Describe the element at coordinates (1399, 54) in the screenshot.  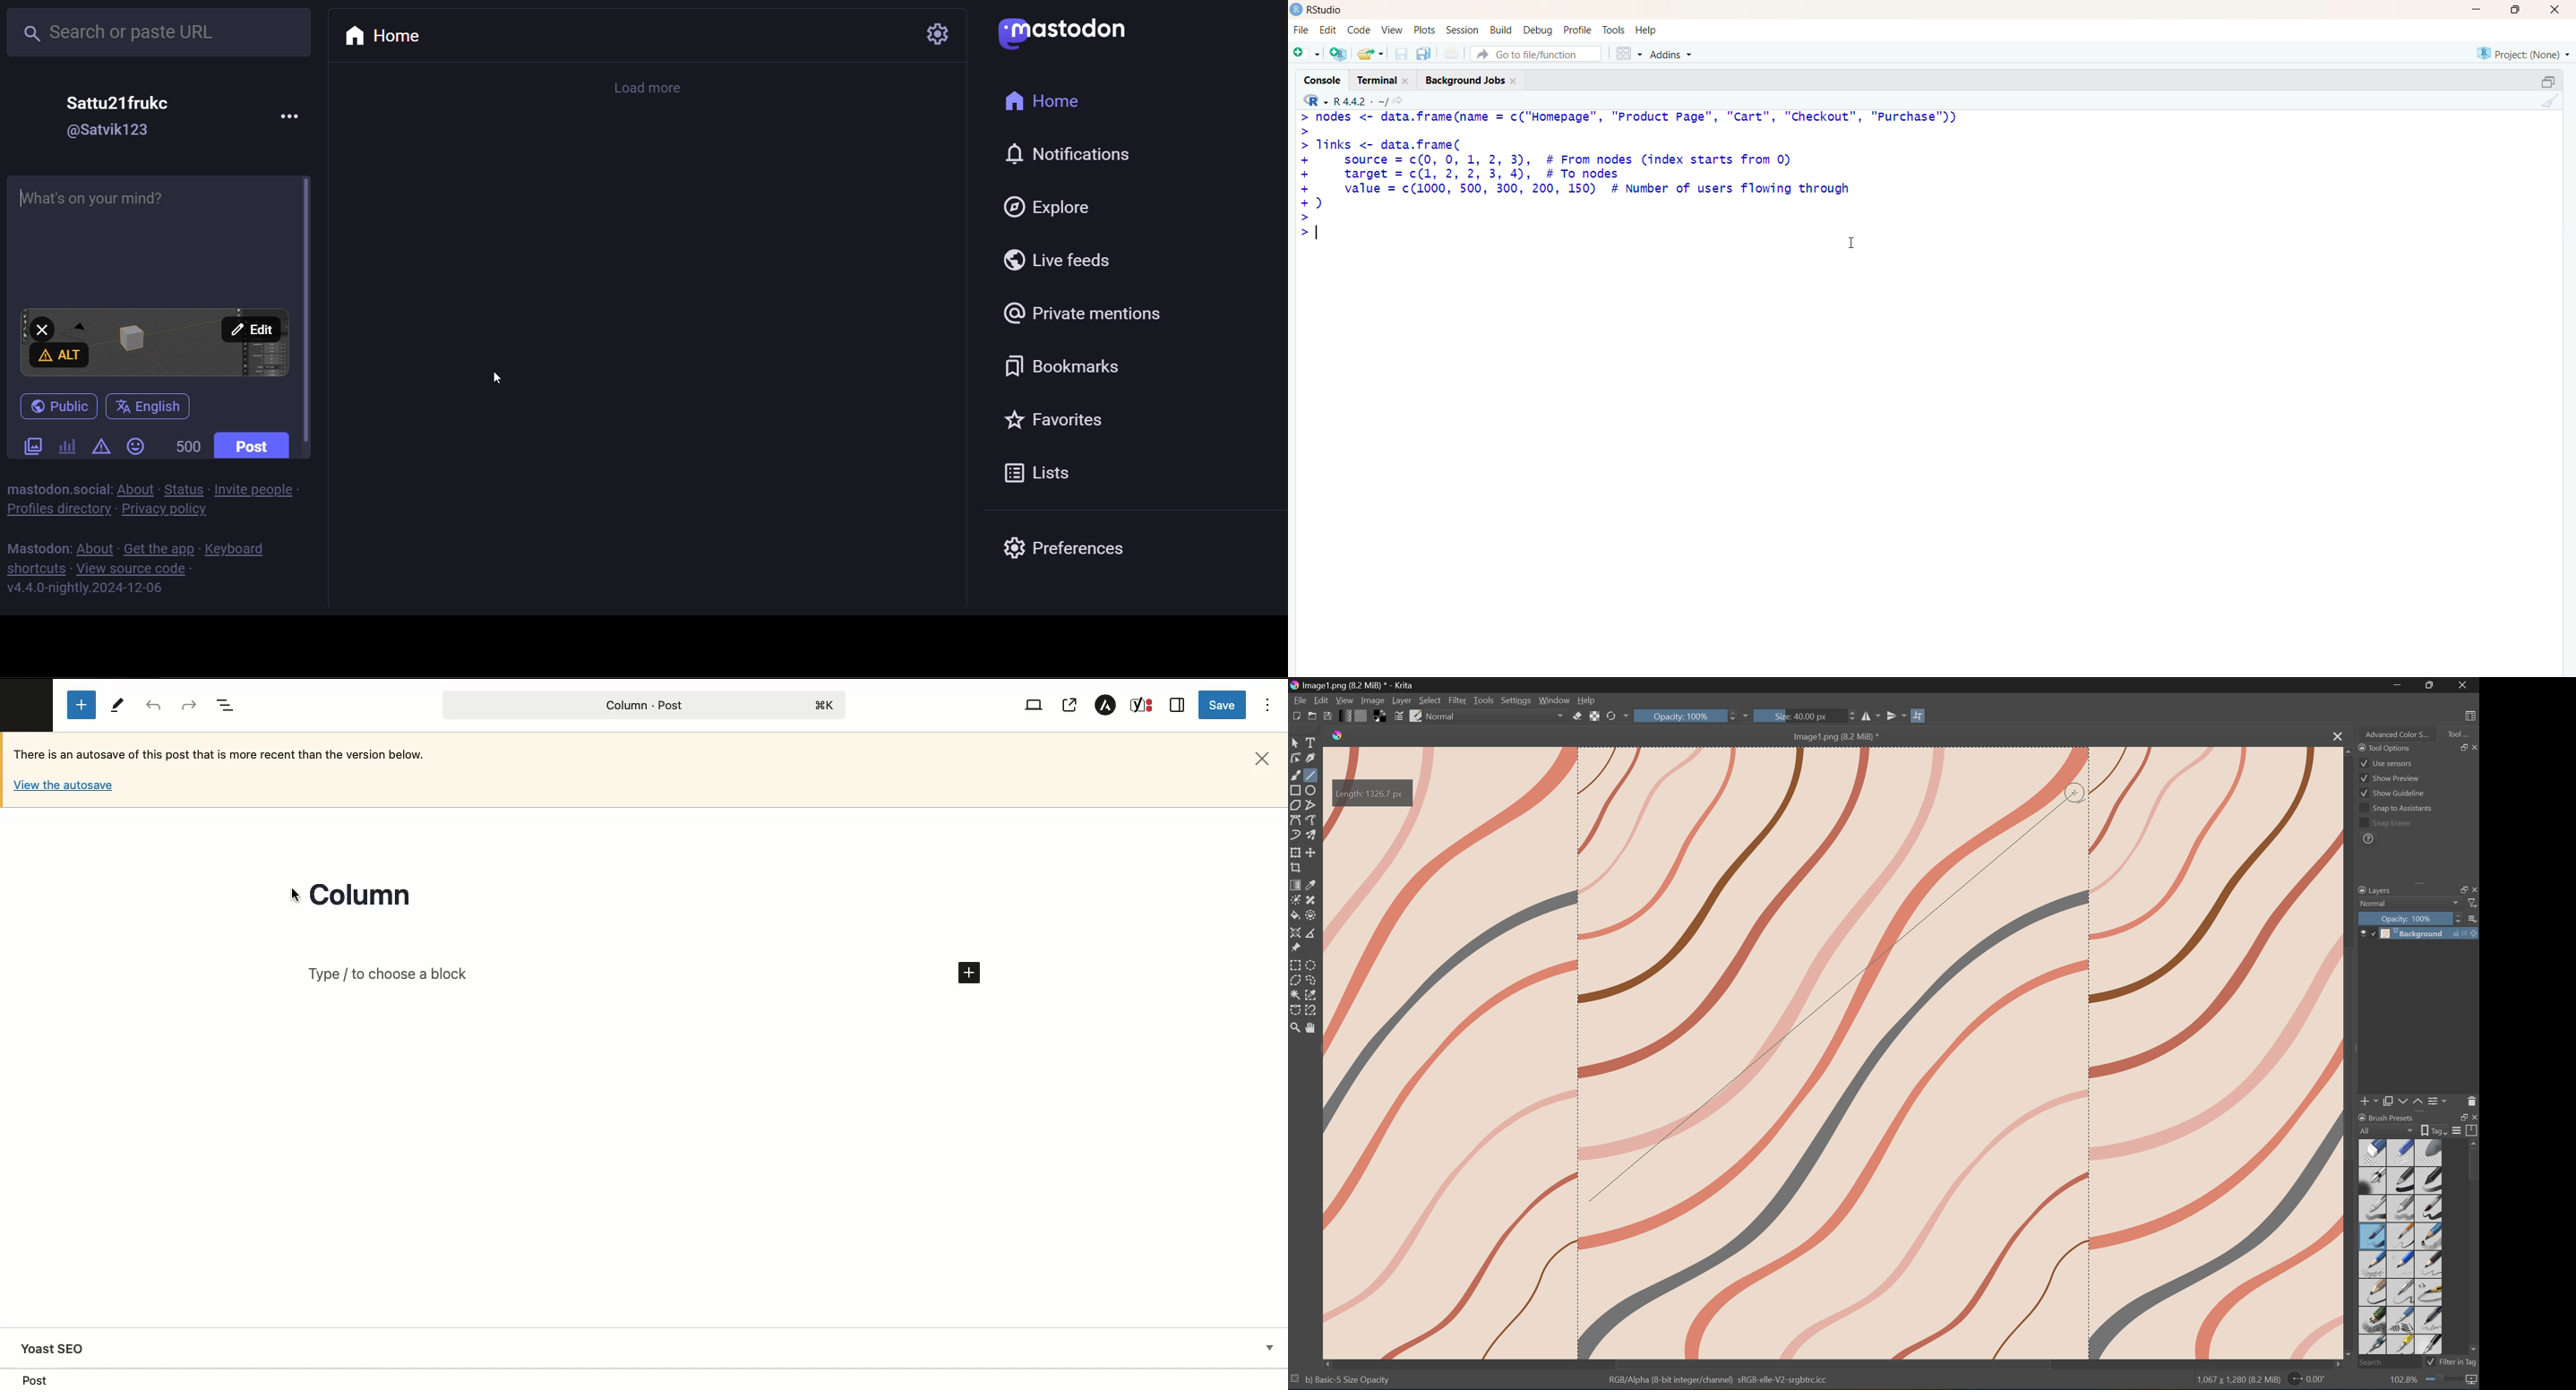
I see `save` at that location.